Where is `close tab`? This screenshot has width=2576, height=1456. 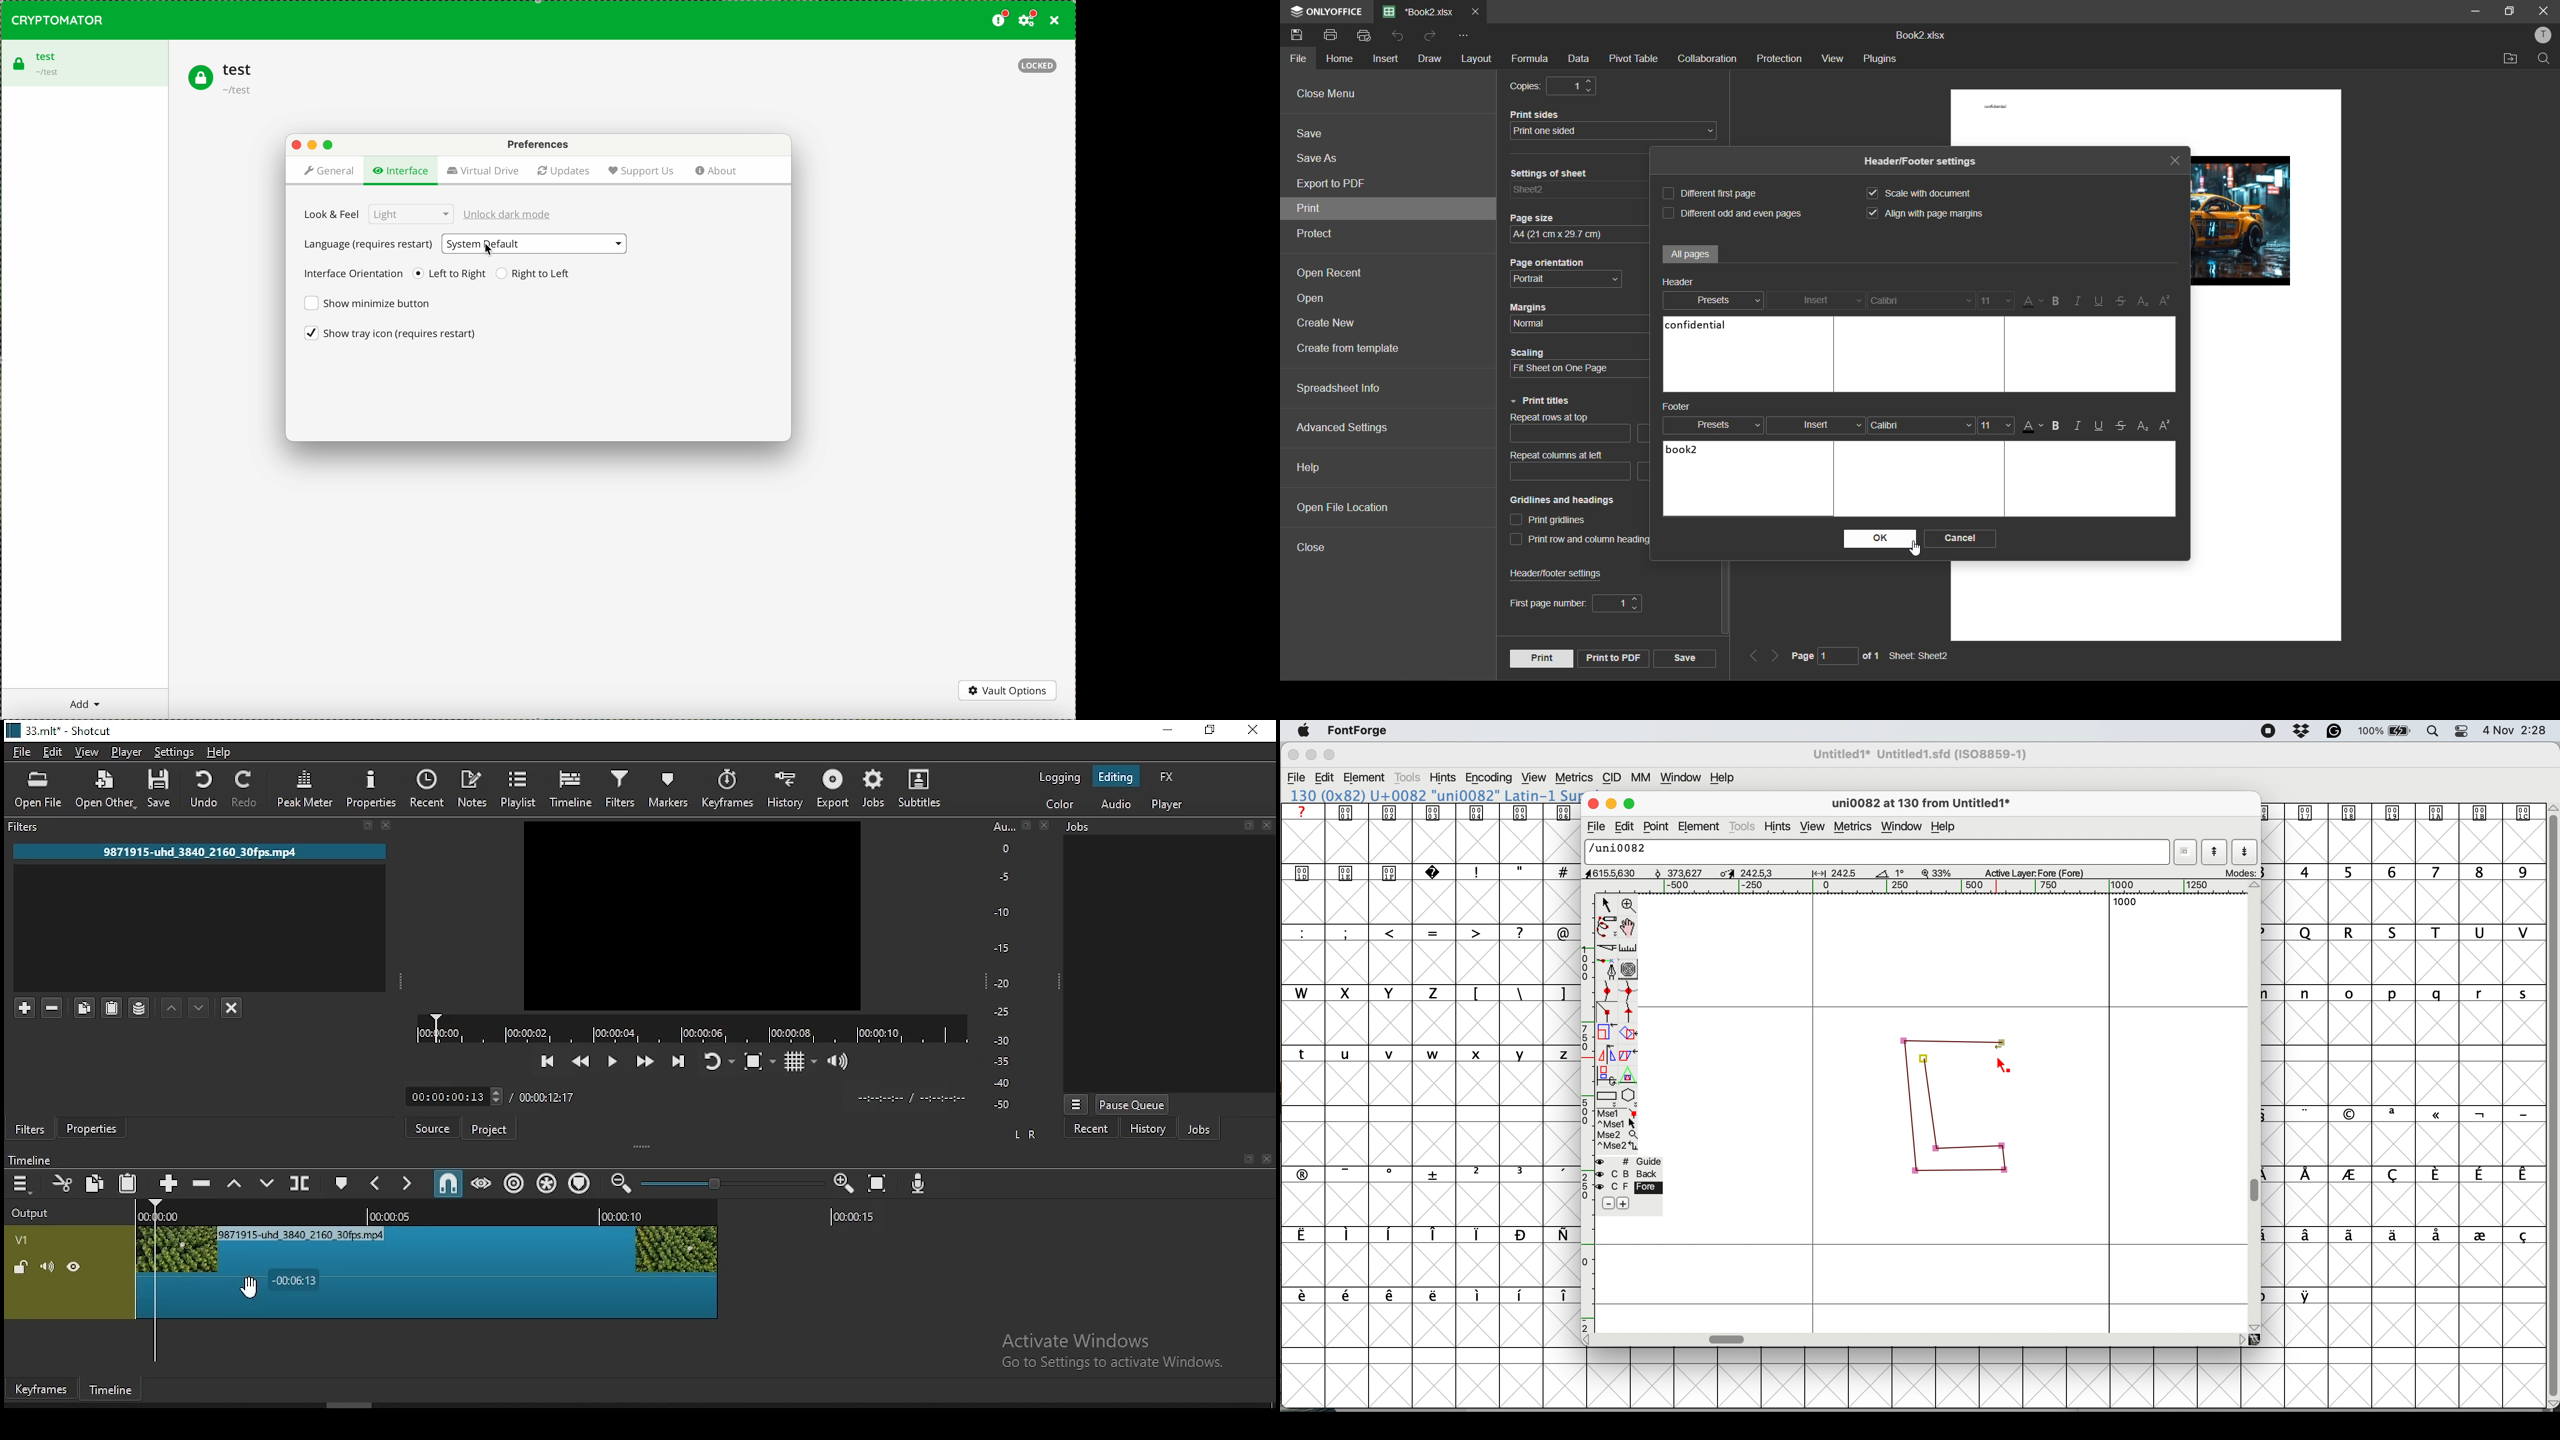 close tab is located at coordinates (2173, 163).